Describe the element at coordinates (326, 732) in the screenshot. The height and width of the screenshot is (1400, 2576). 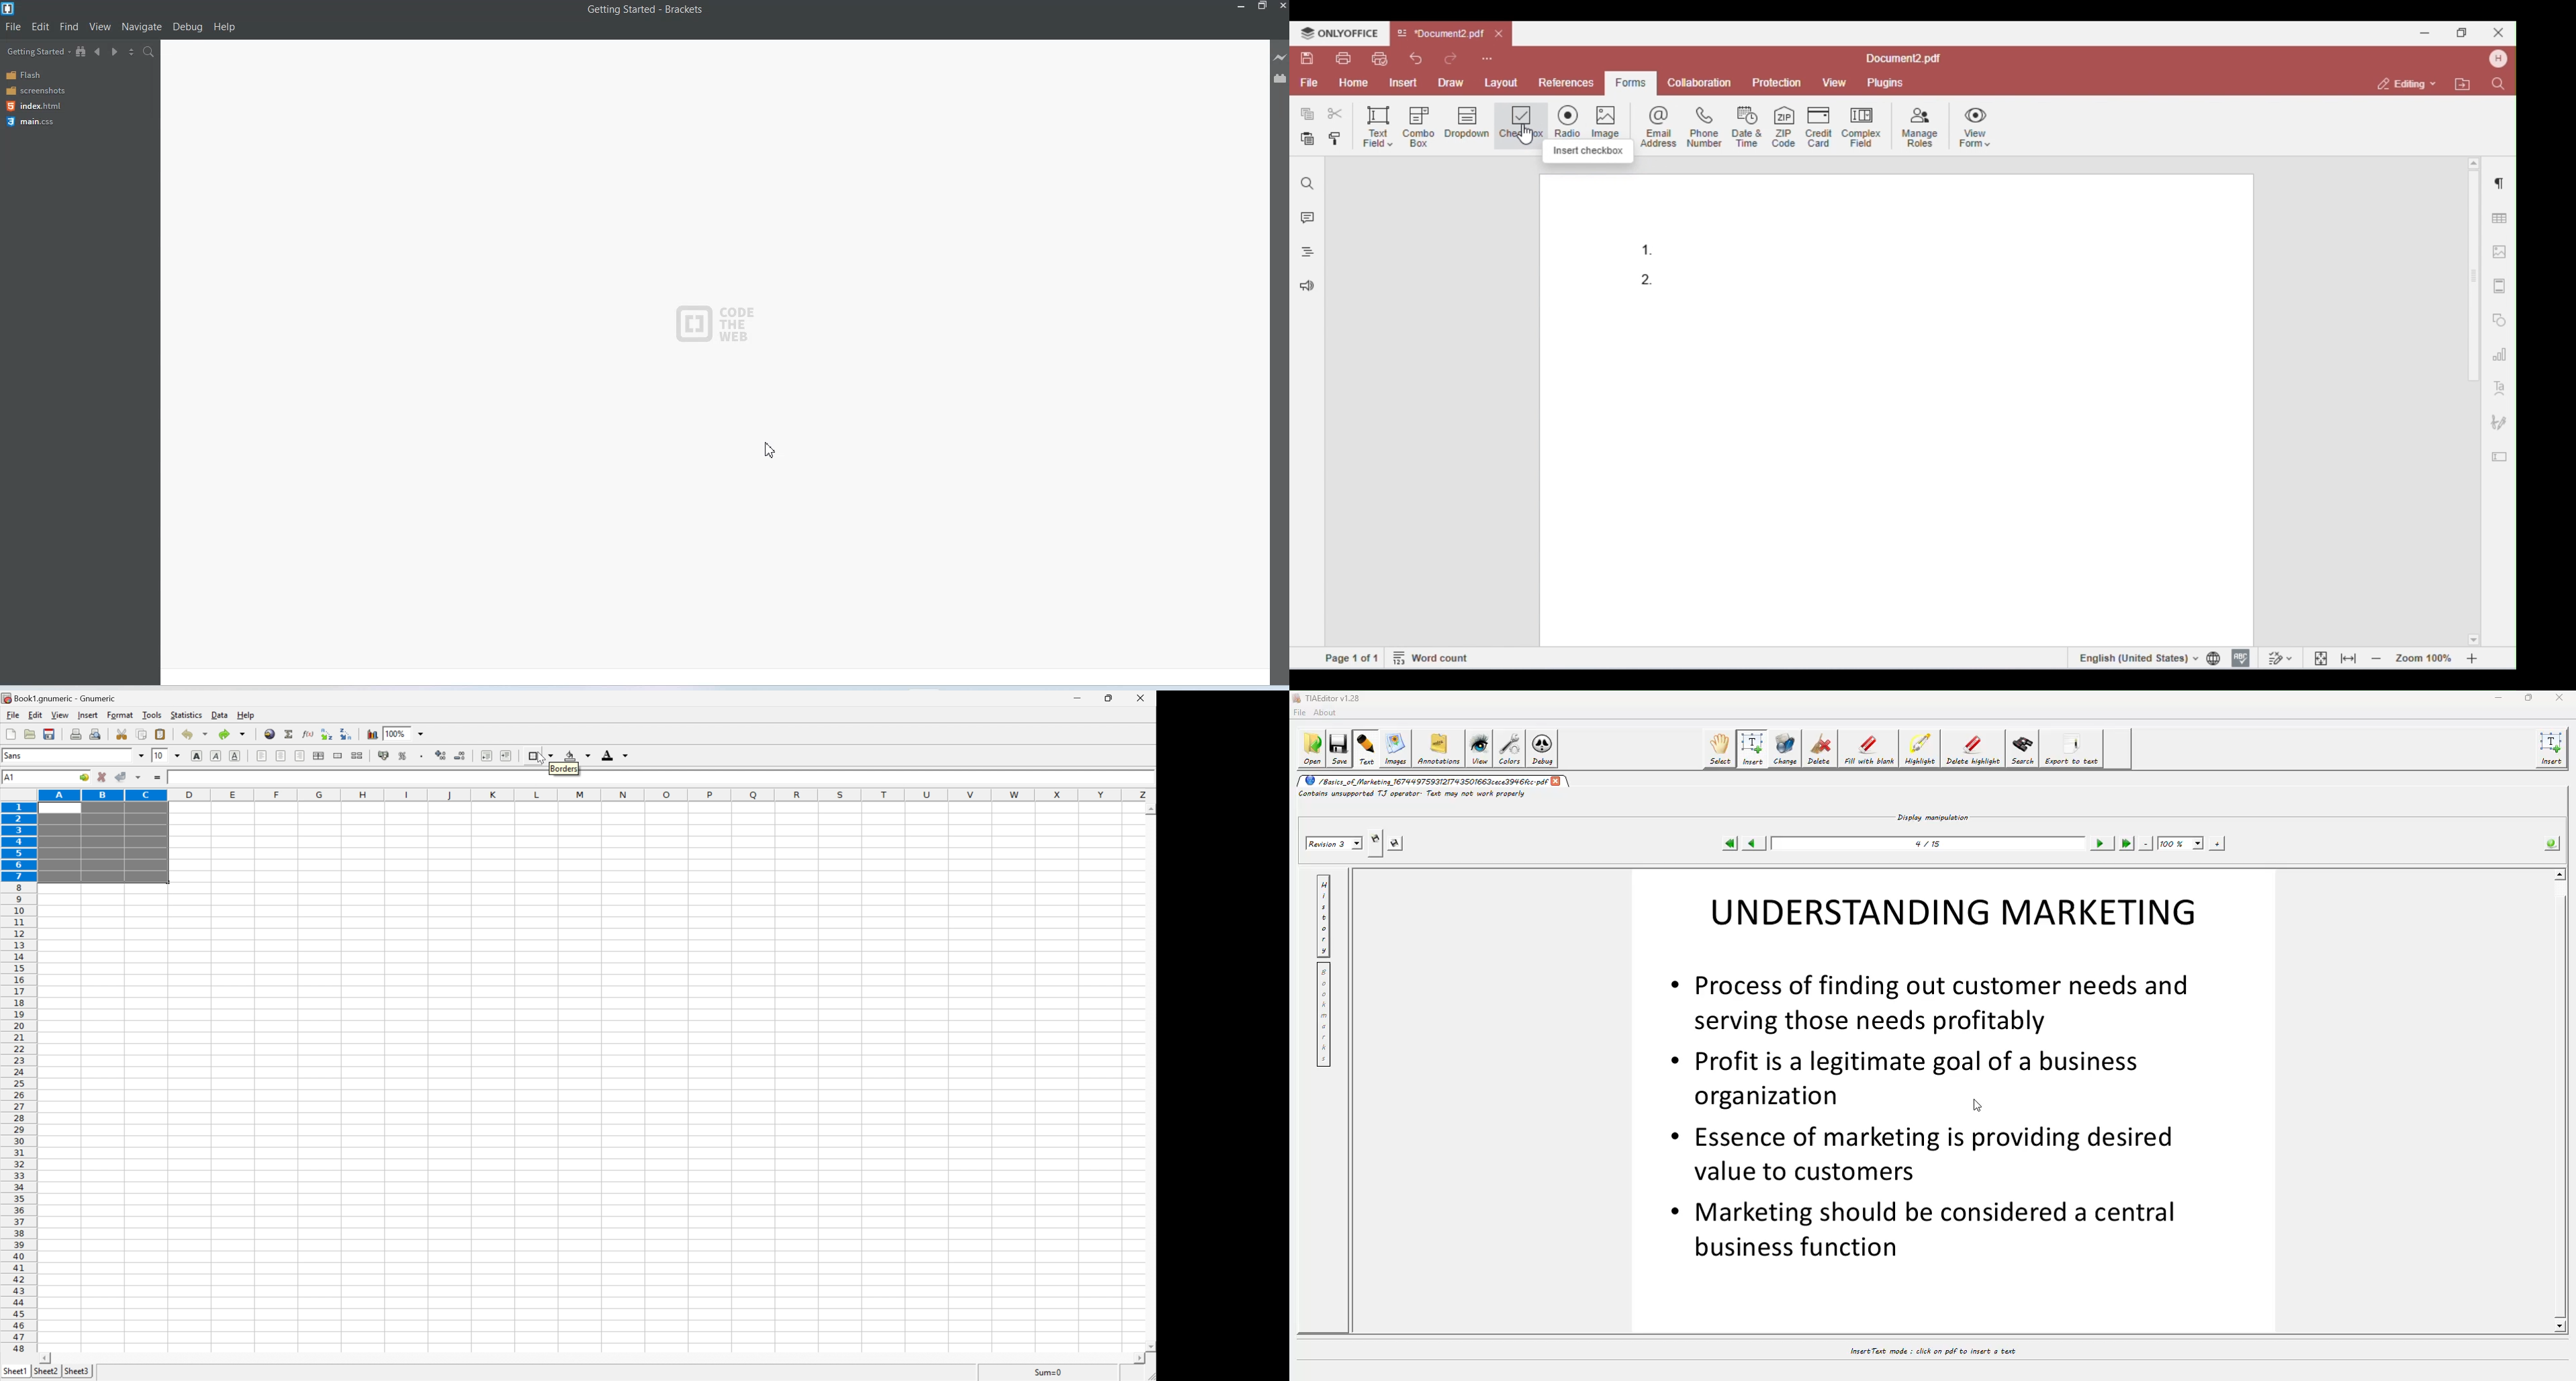
I see `Sort the selected region in ascending order based on the first column selected` at that location.